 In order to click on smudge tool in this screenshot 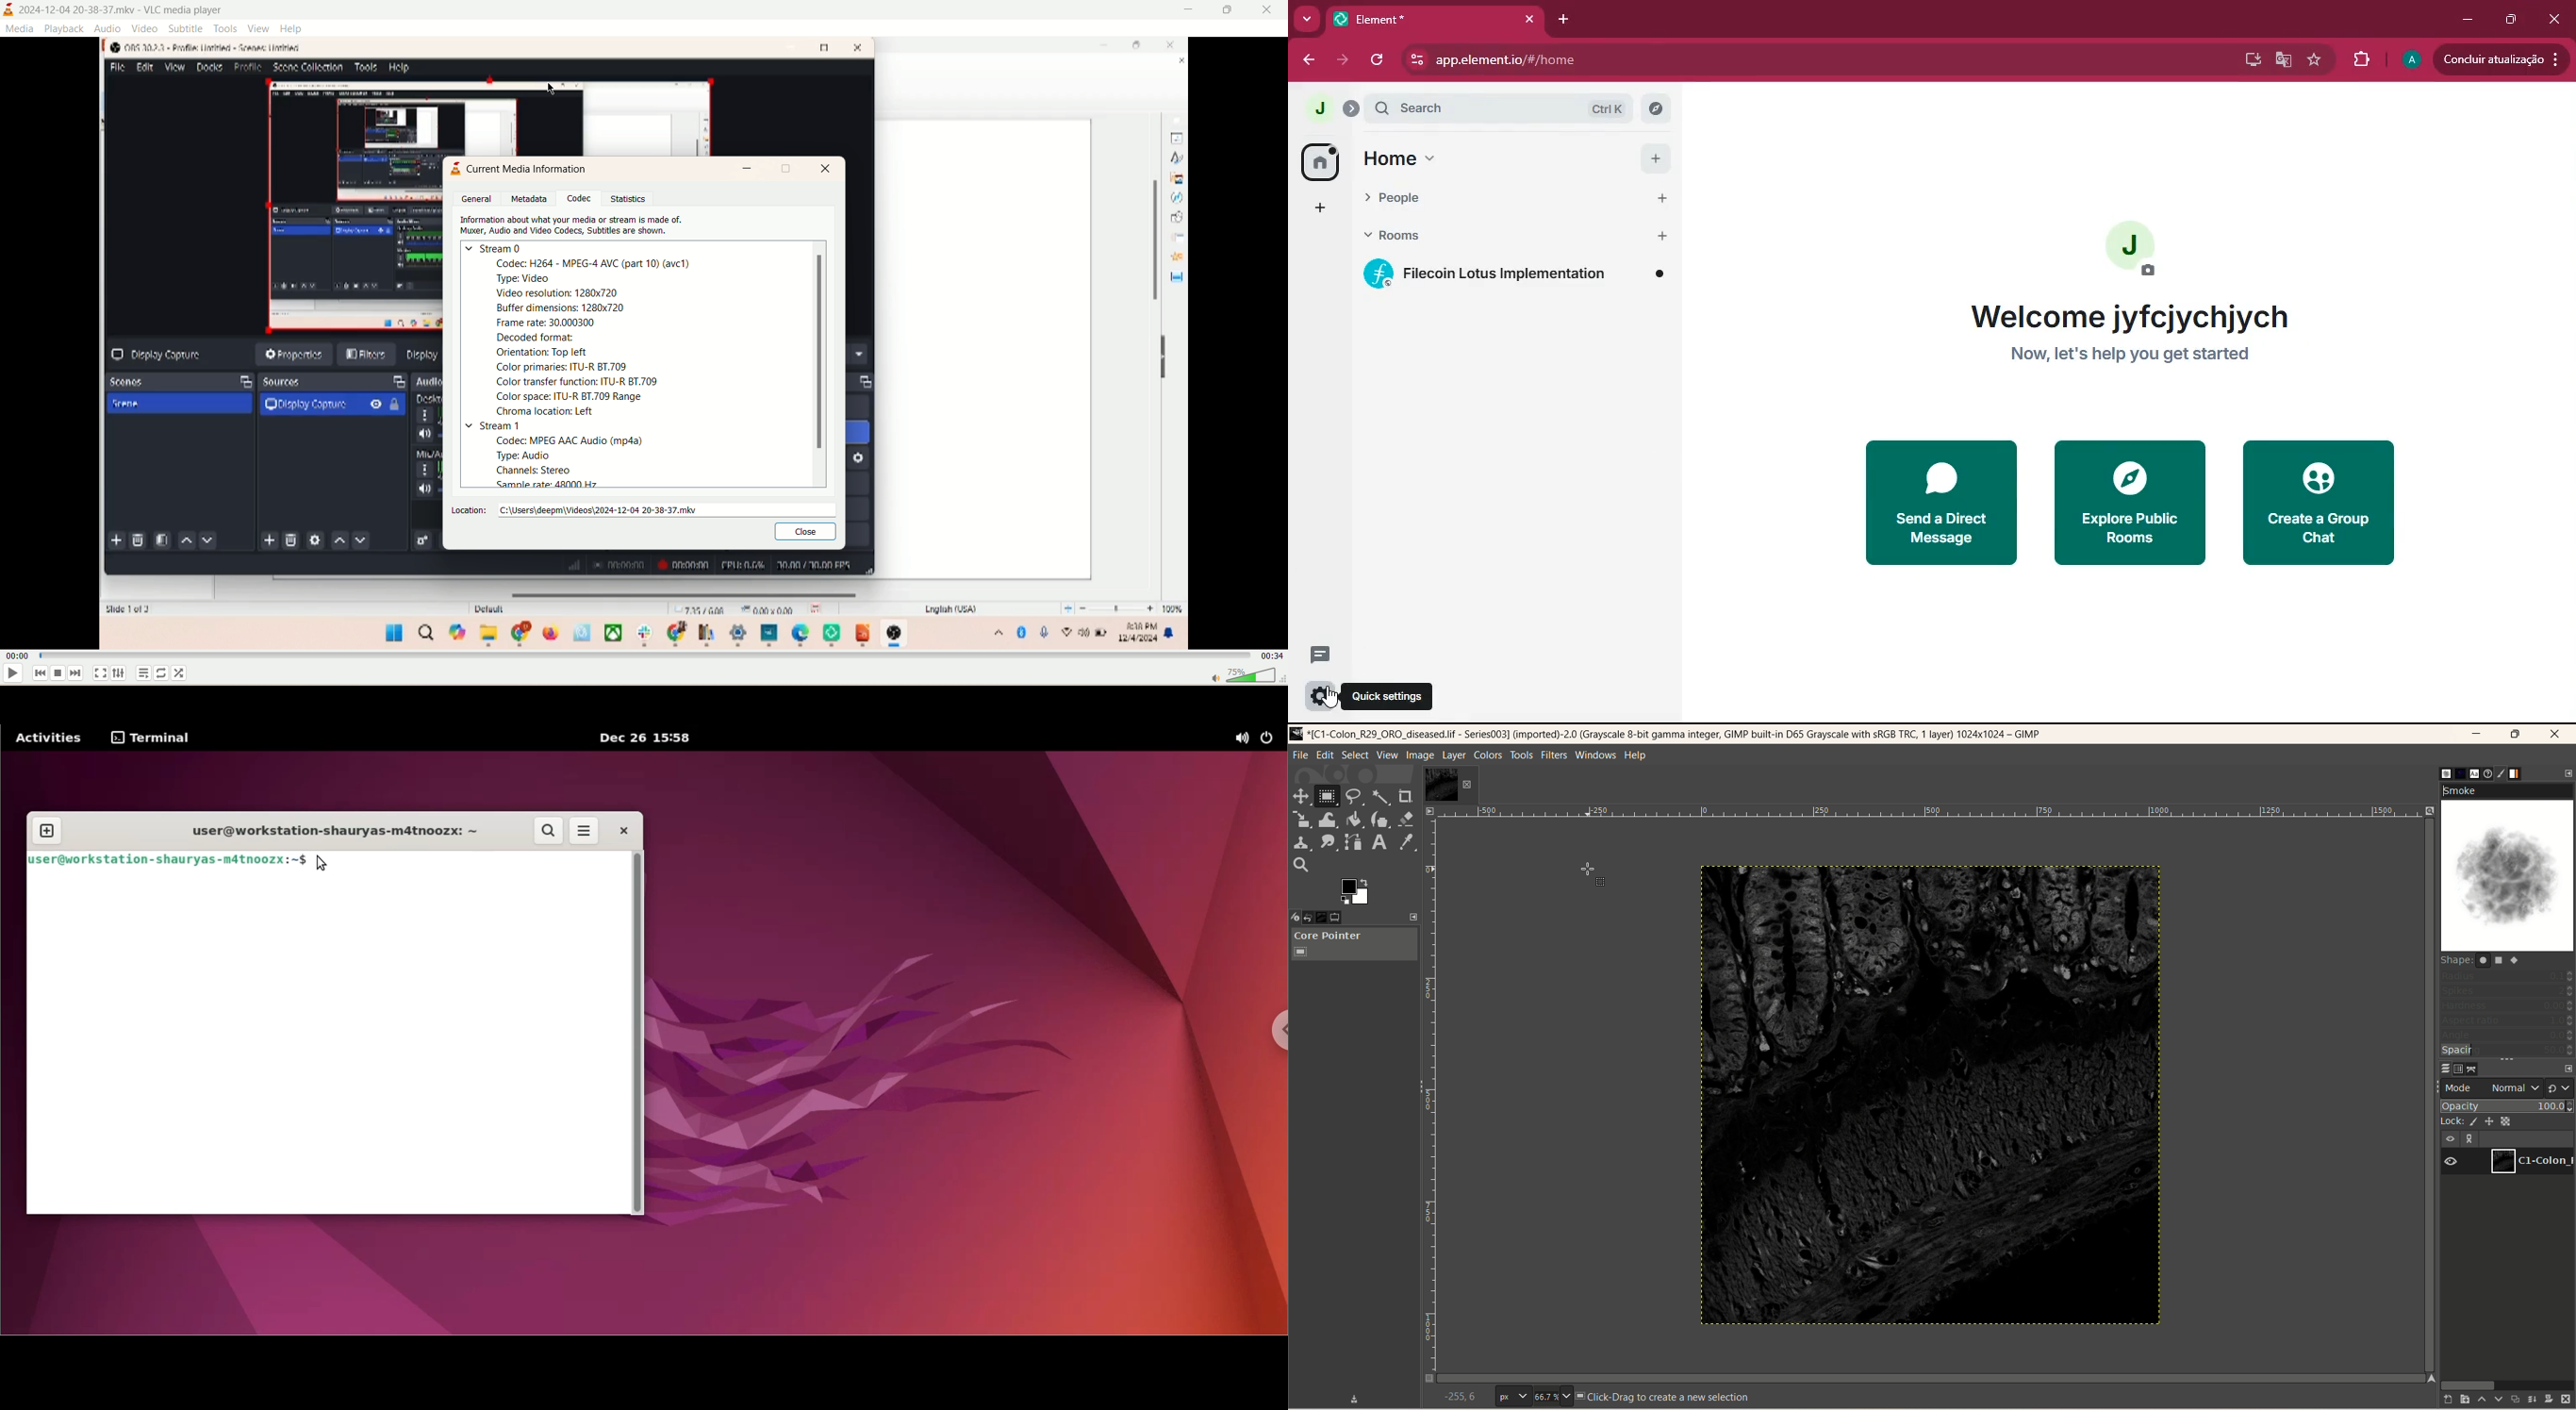, I will do `click(1329, 842)`.